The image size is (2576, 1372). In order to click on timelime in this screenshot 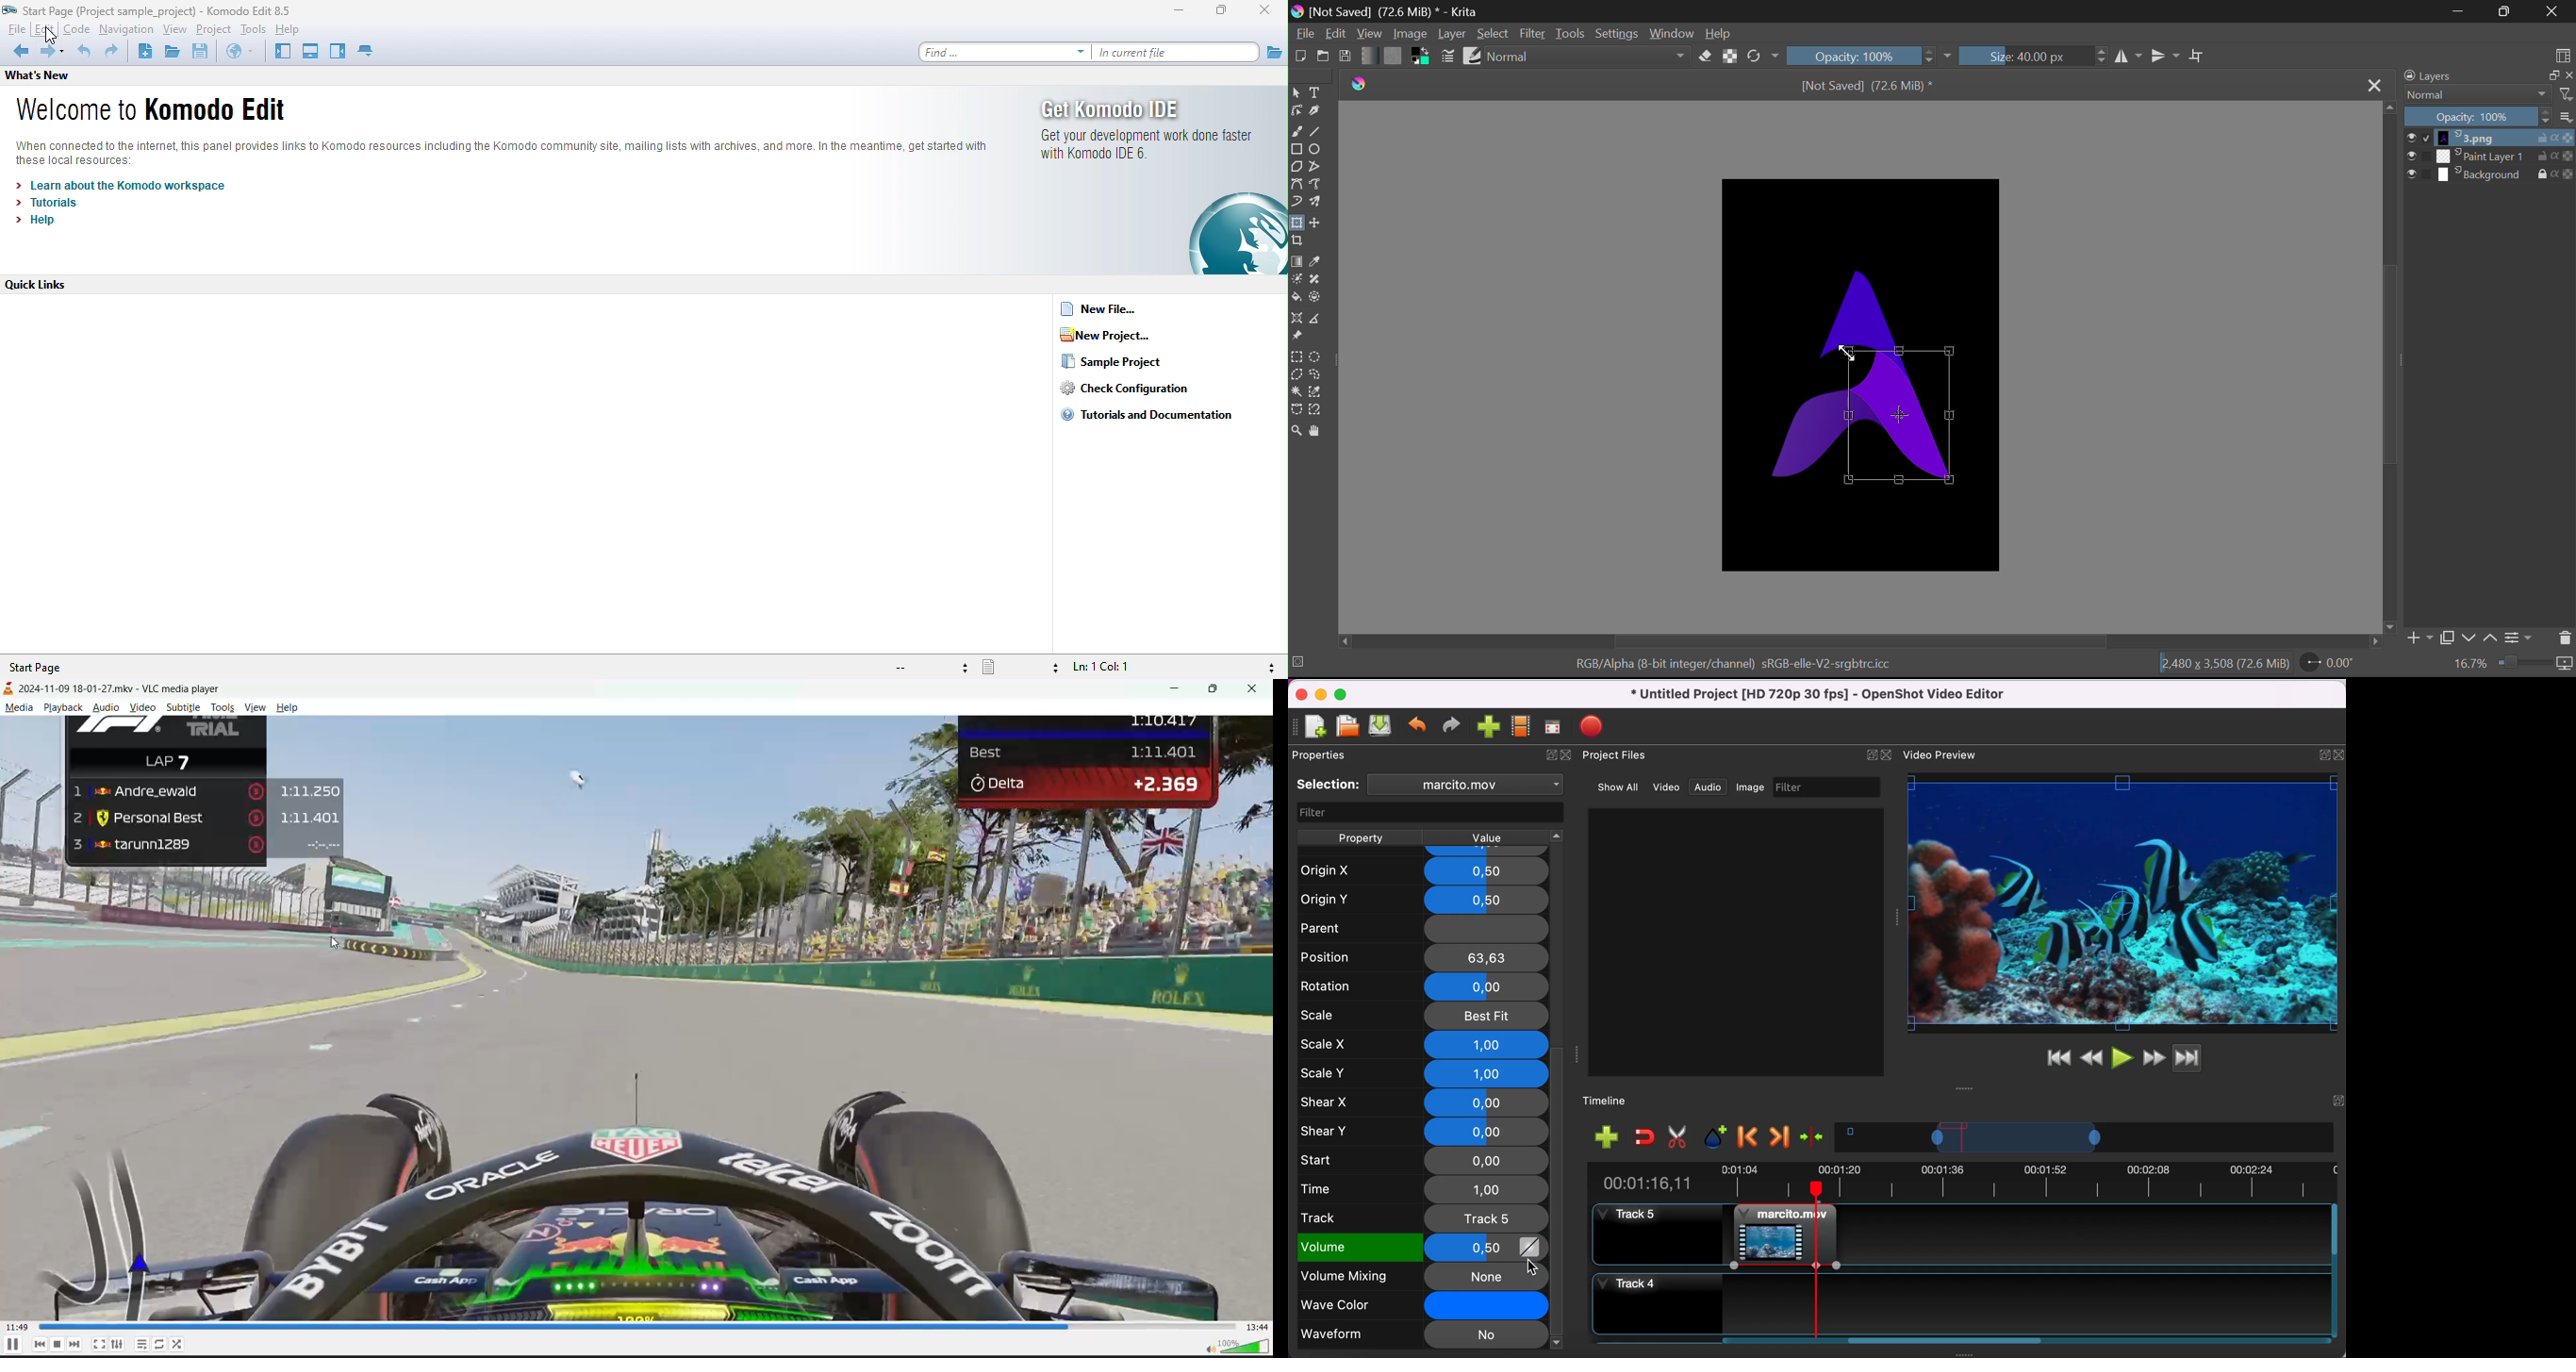, I will do `click(1613, 1100)`.